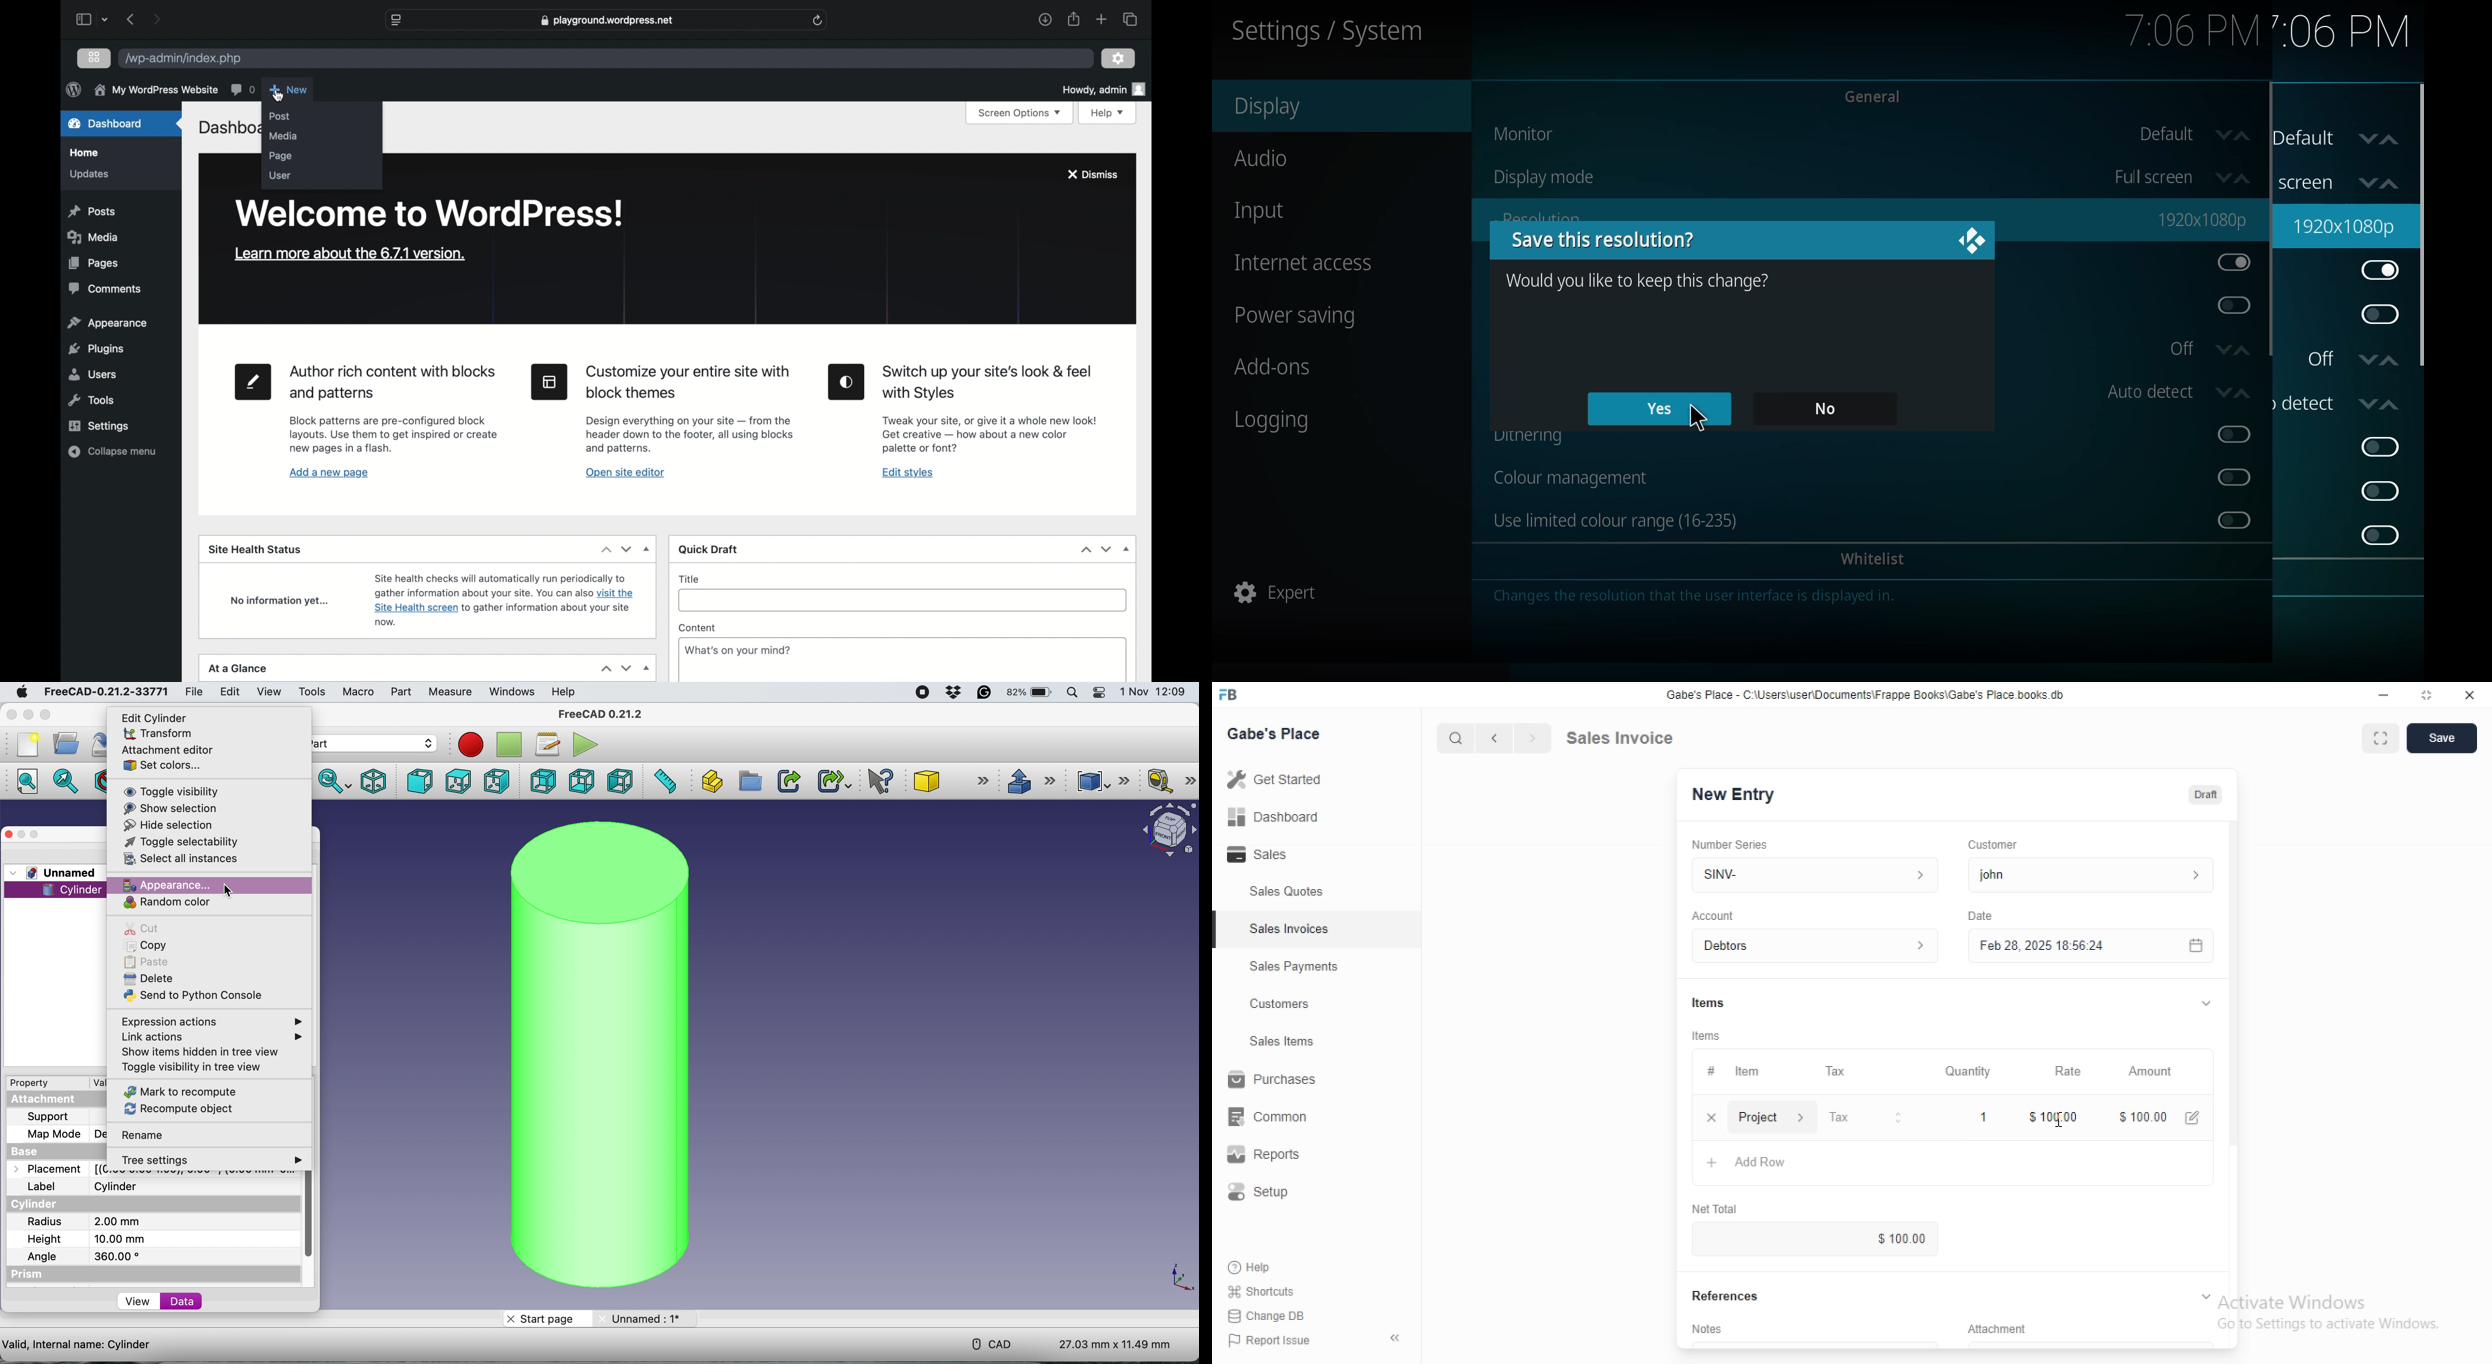 Image resolution: width=2492 pixels, height=1372 pixels. What do you see at coordinates (832, 780) in the screenshot?
I see `make sub link` at bounding box center [832, 780].